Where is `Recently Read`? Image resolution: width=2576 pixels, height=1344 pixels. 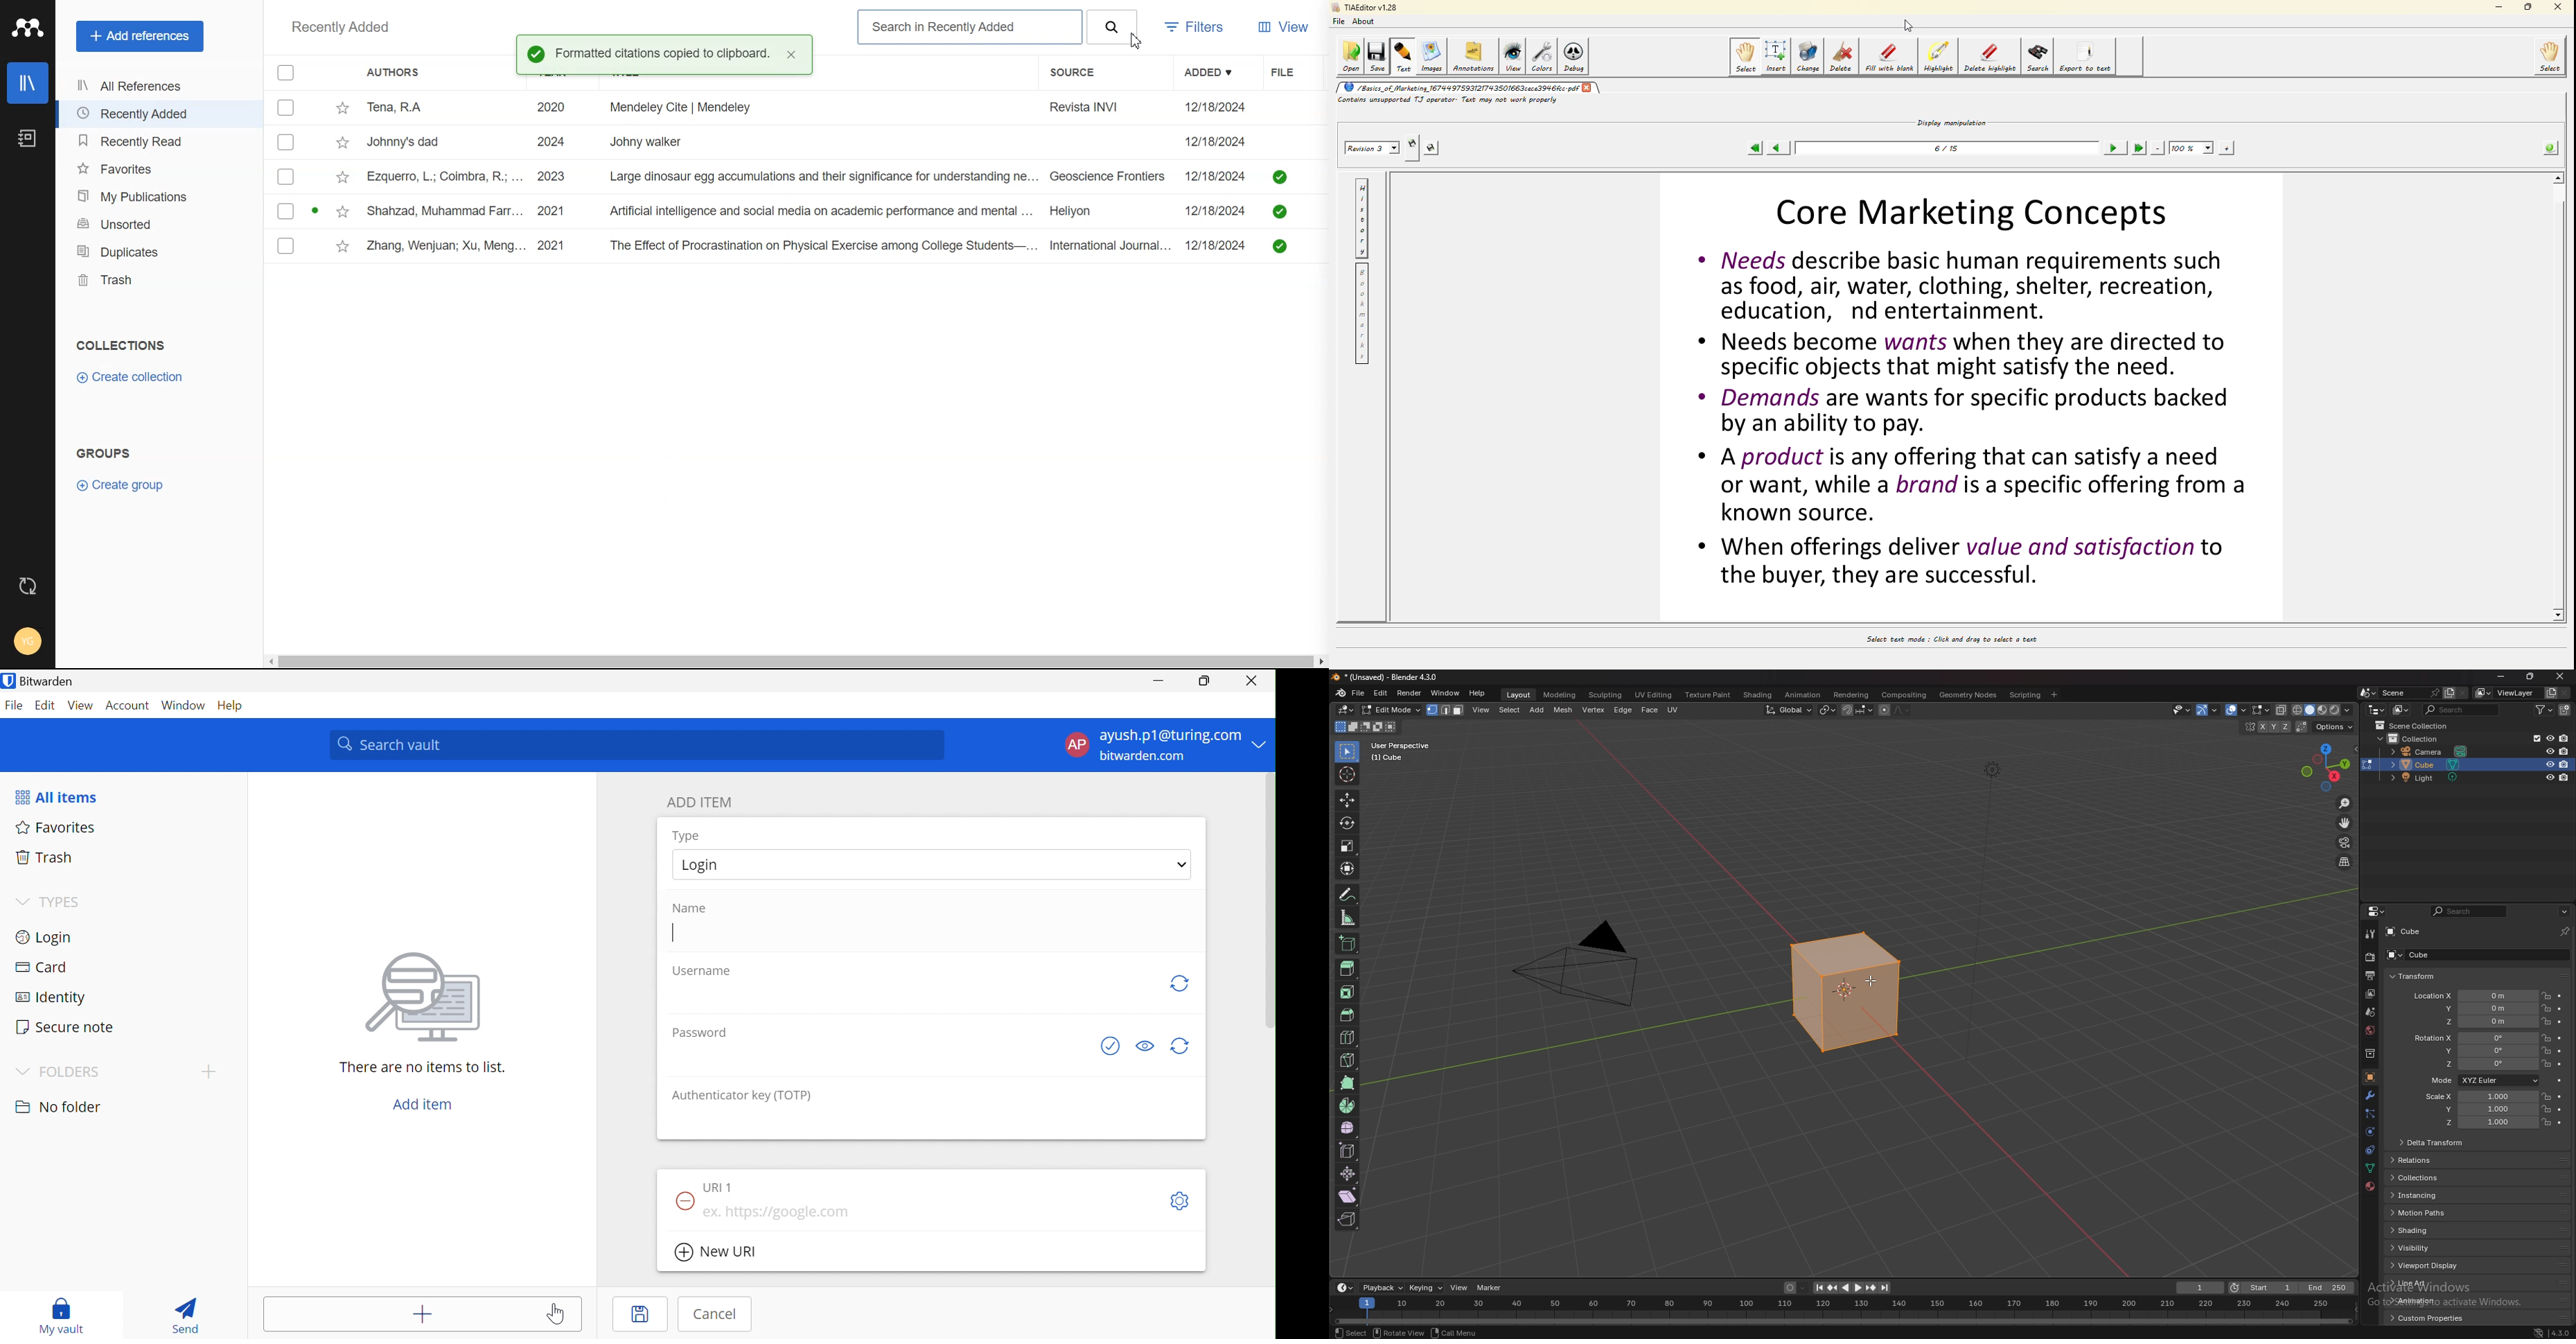 Recently Read is located at coordinates (157, 141).